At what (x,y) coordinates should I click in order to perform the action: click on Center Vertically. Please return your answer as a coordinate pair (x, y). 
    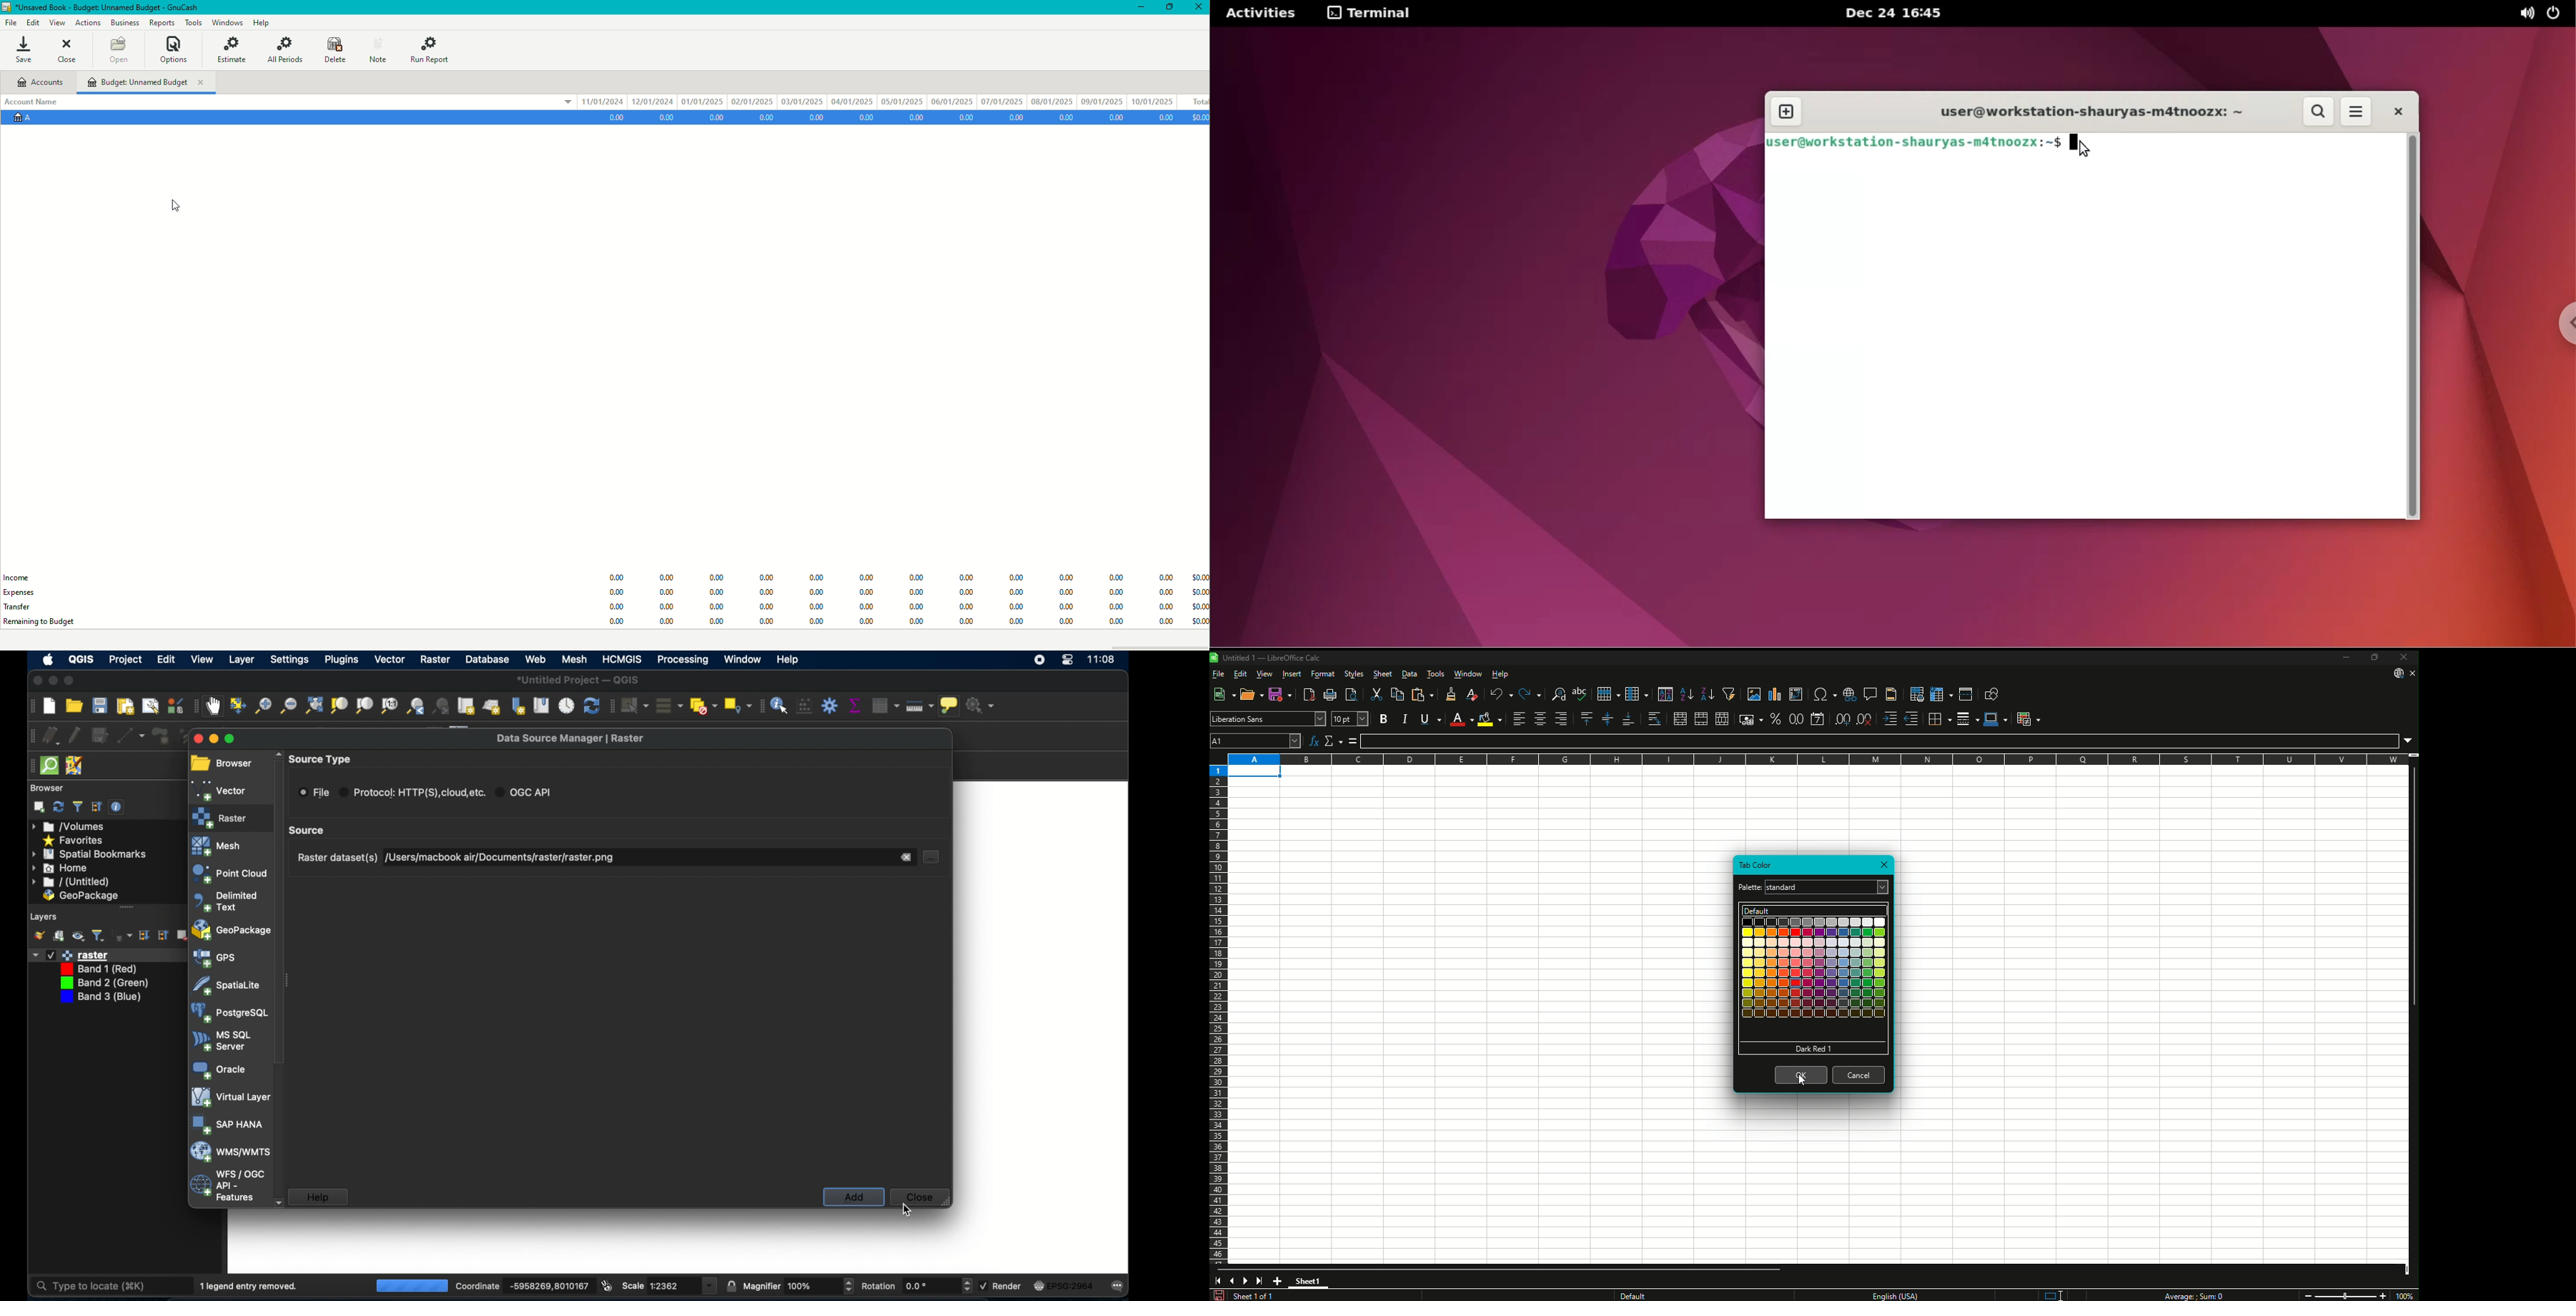
    Looking at the image, I should click on (1608, 719).